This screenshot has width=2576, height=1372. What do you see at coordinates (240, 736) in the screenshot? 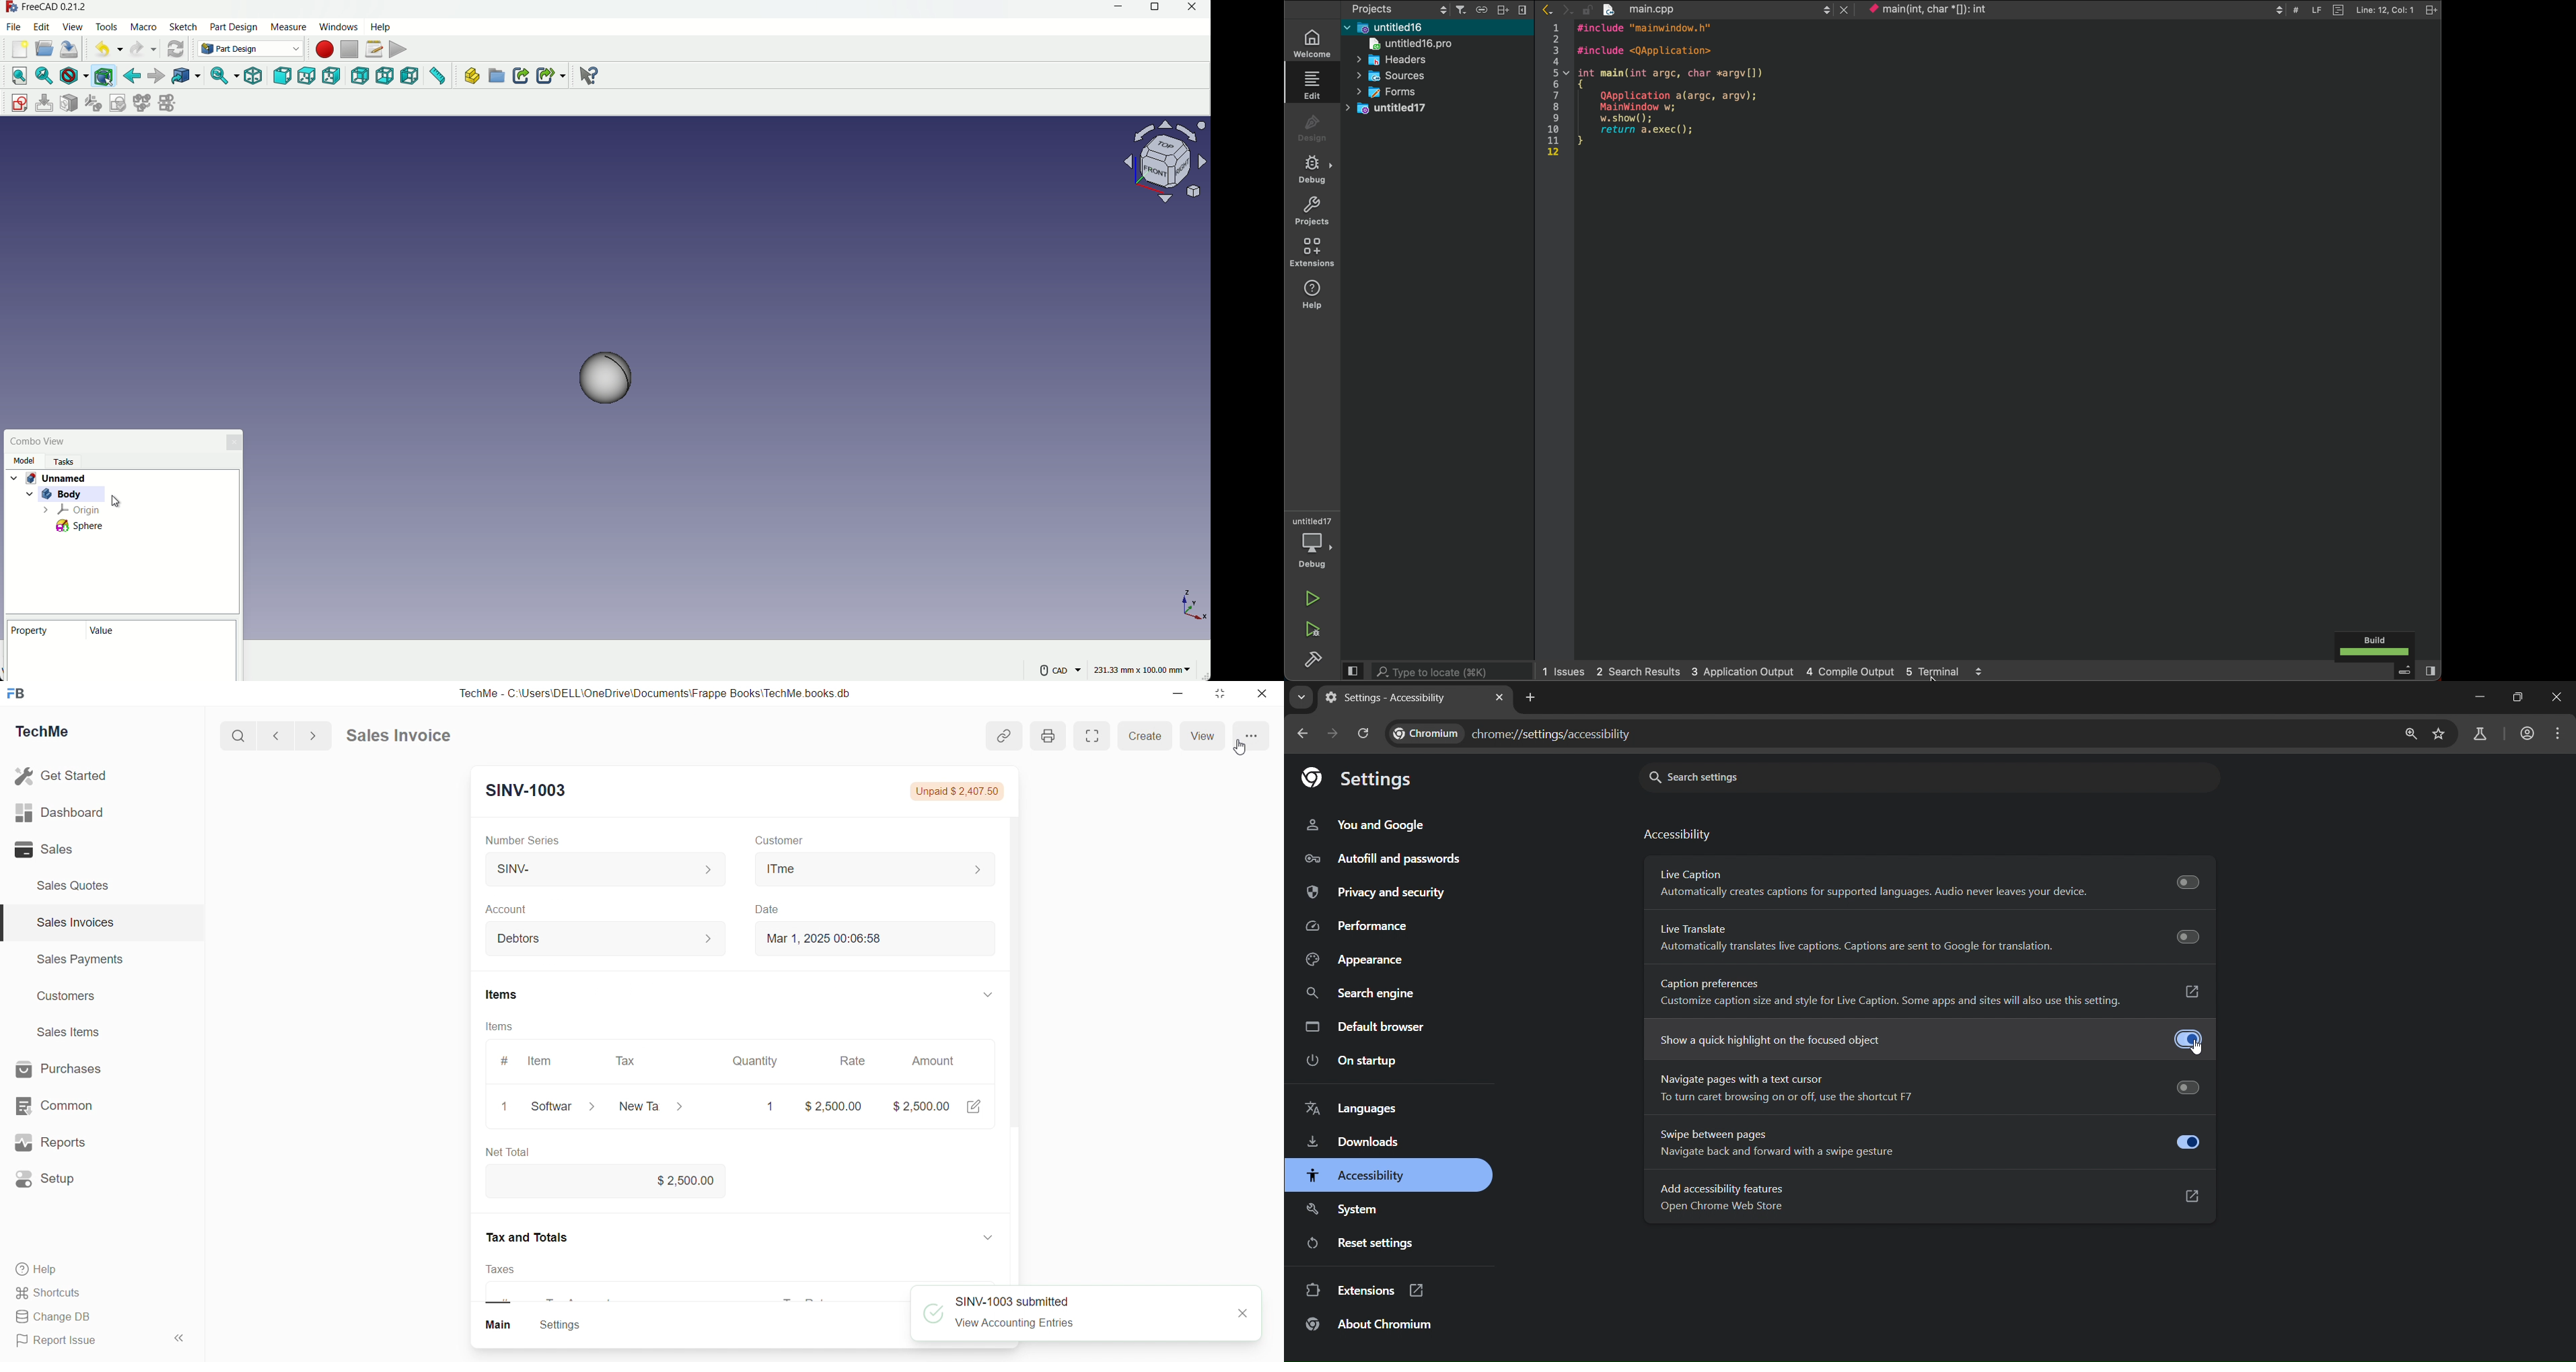
I see `Search buton` at bounding box center [240, 736].